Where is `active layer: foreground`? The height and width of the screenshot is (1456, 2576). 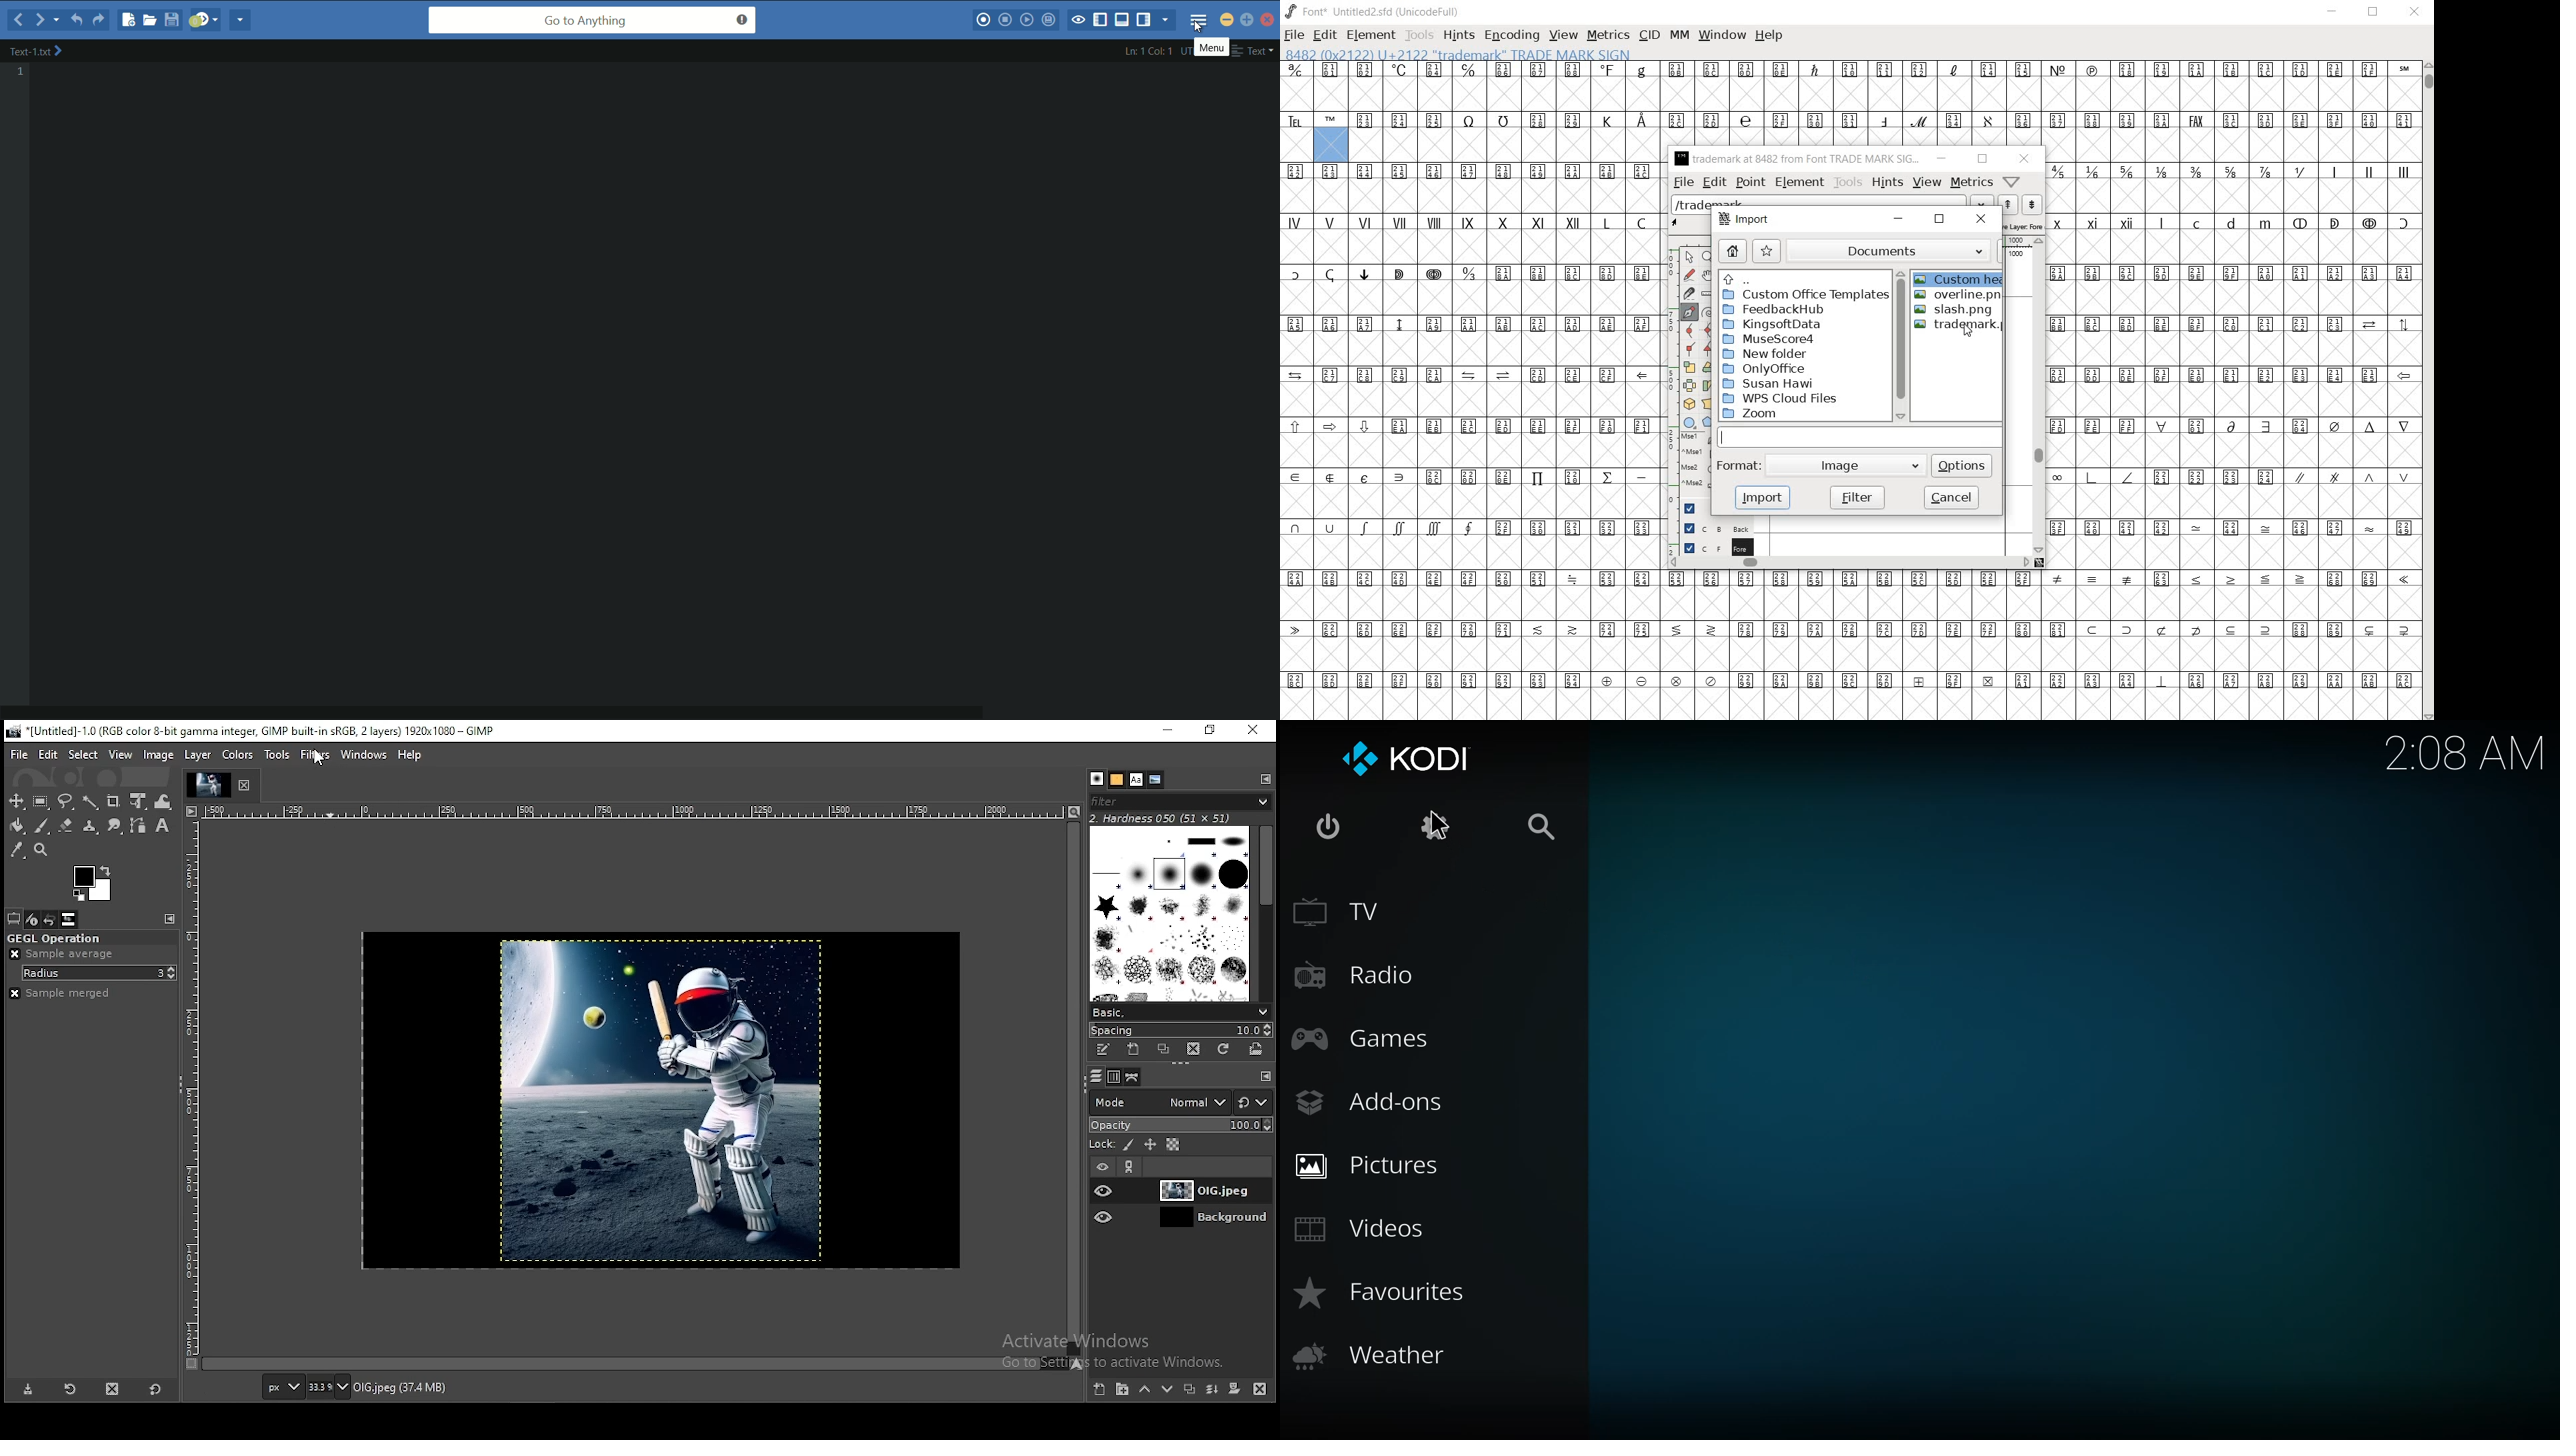
active layer: foreground is located at coordinates (2023, 226).